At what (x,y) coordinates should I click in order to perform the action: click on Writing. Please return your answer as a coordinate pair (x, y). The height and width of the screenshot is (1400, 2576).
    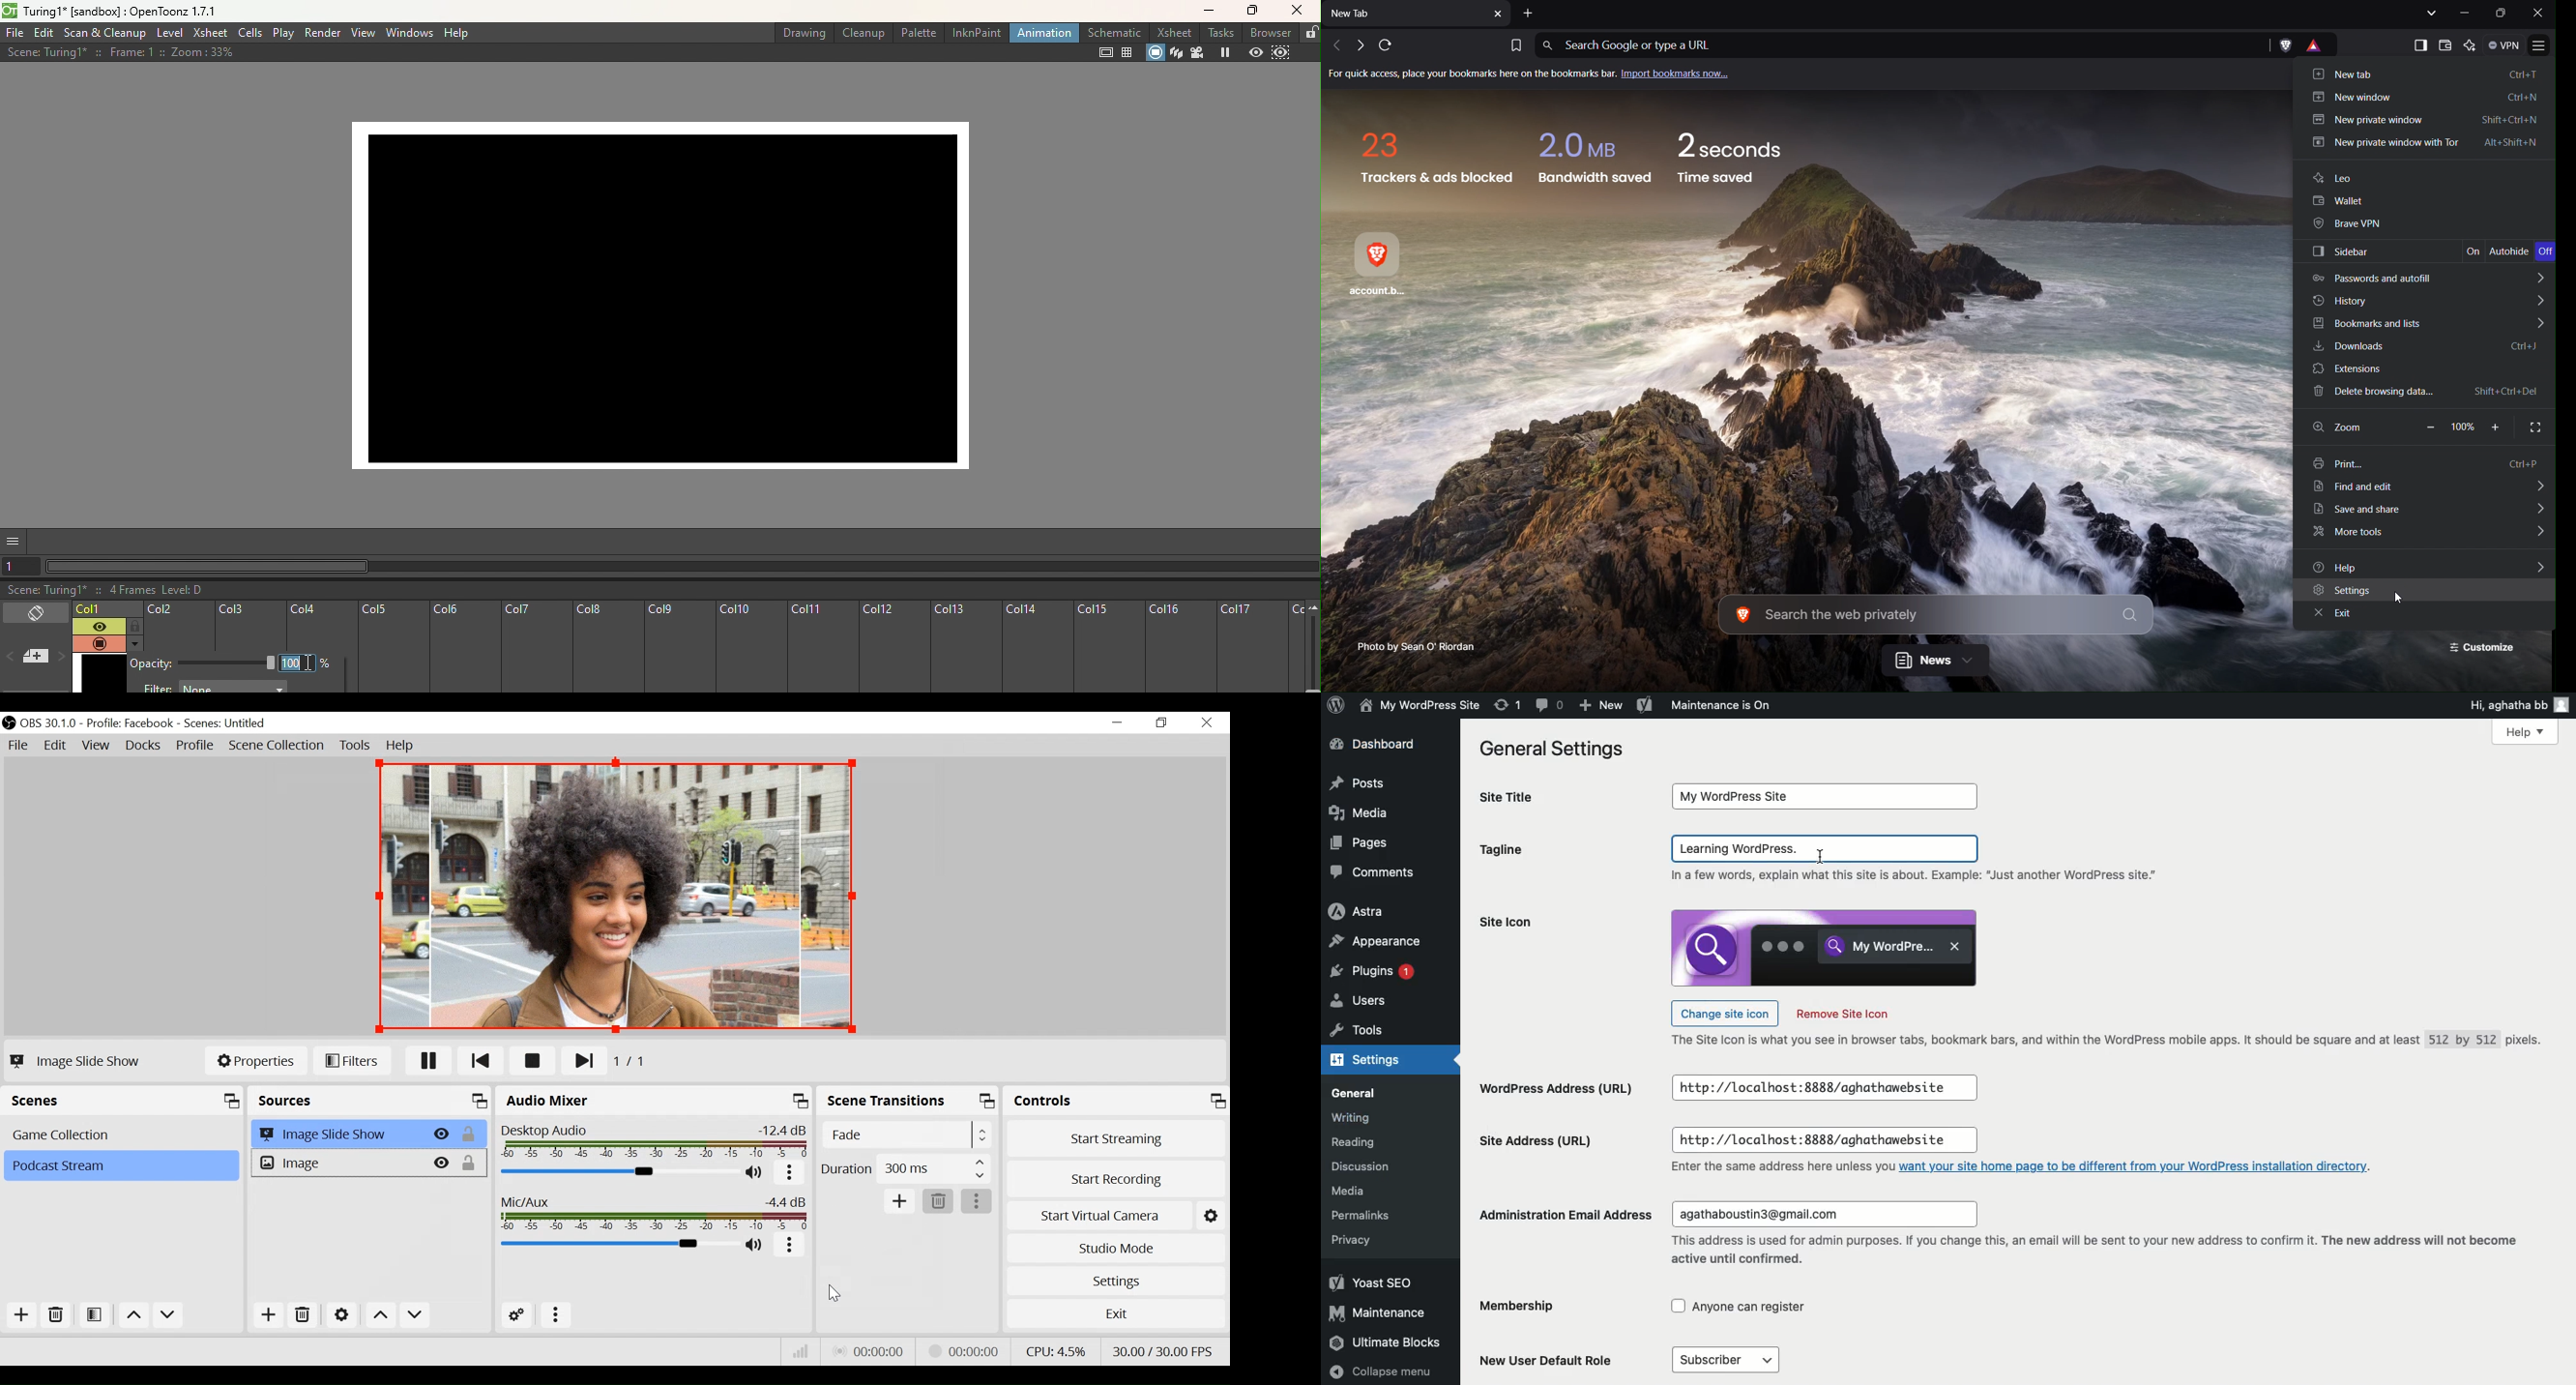
    Looking at the image, I should click on (1351, 1117).